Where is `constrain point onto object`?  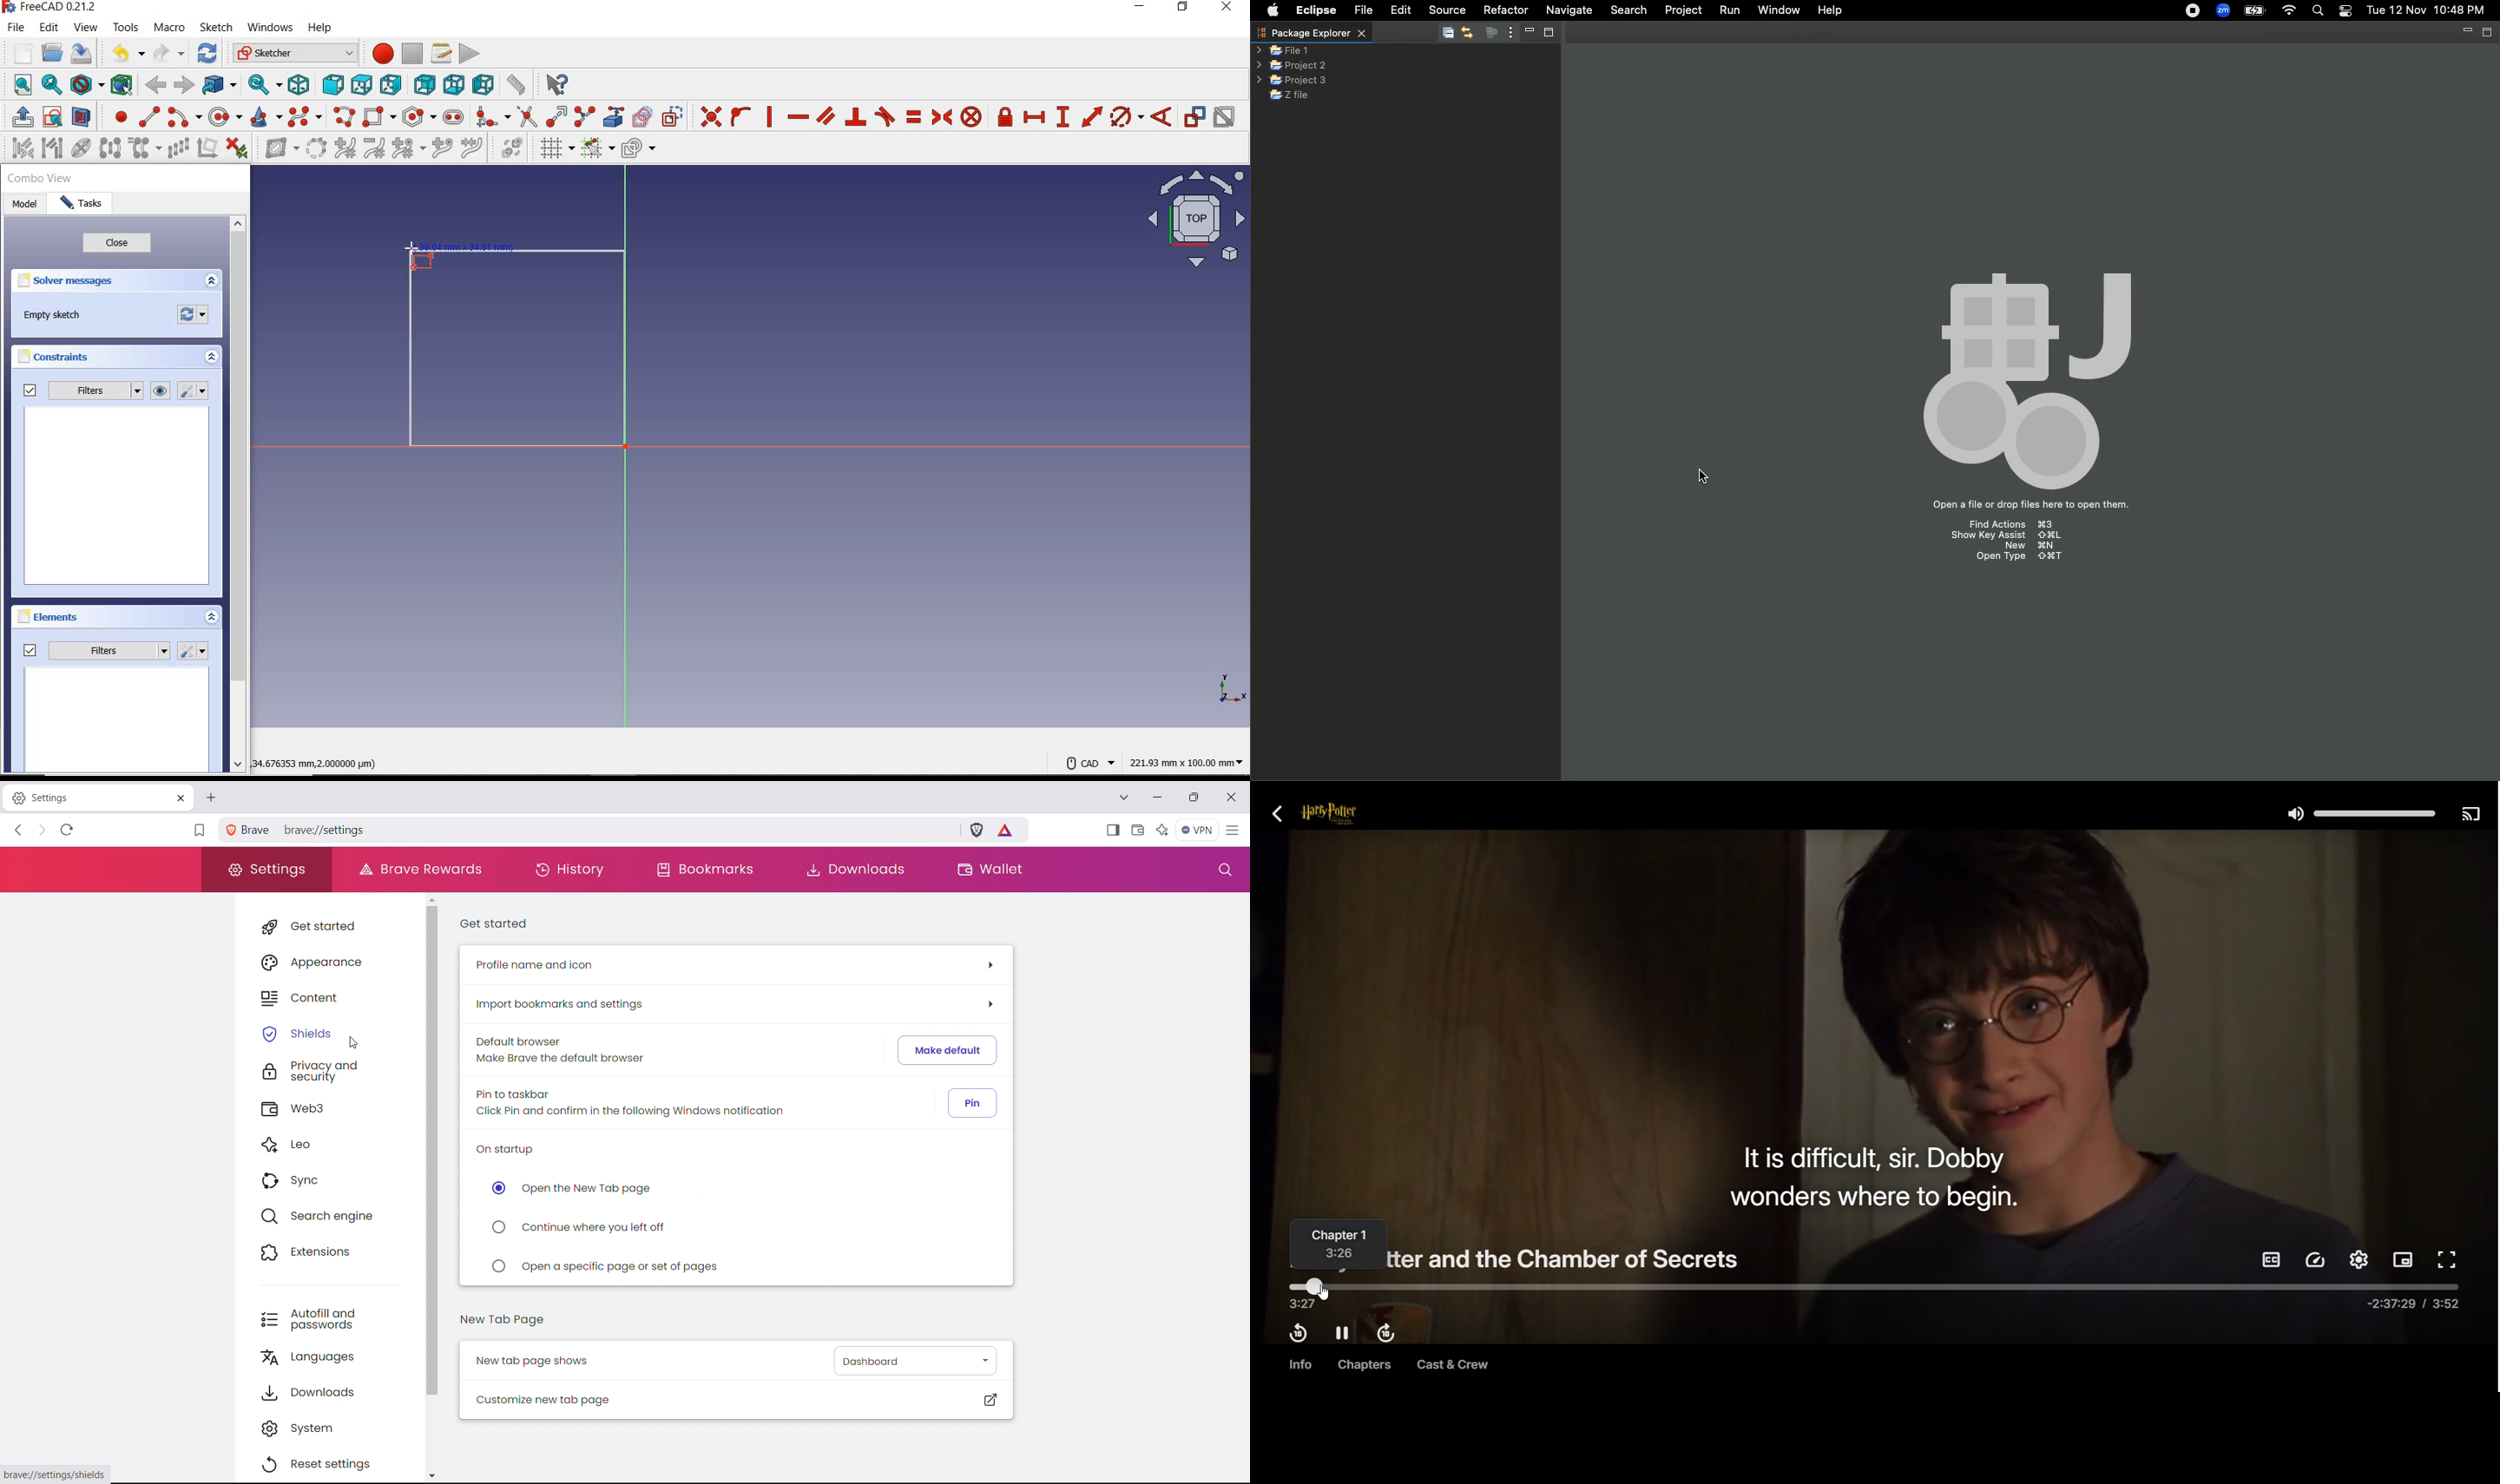 constrain point onto object is located at coordinates (740, 117).